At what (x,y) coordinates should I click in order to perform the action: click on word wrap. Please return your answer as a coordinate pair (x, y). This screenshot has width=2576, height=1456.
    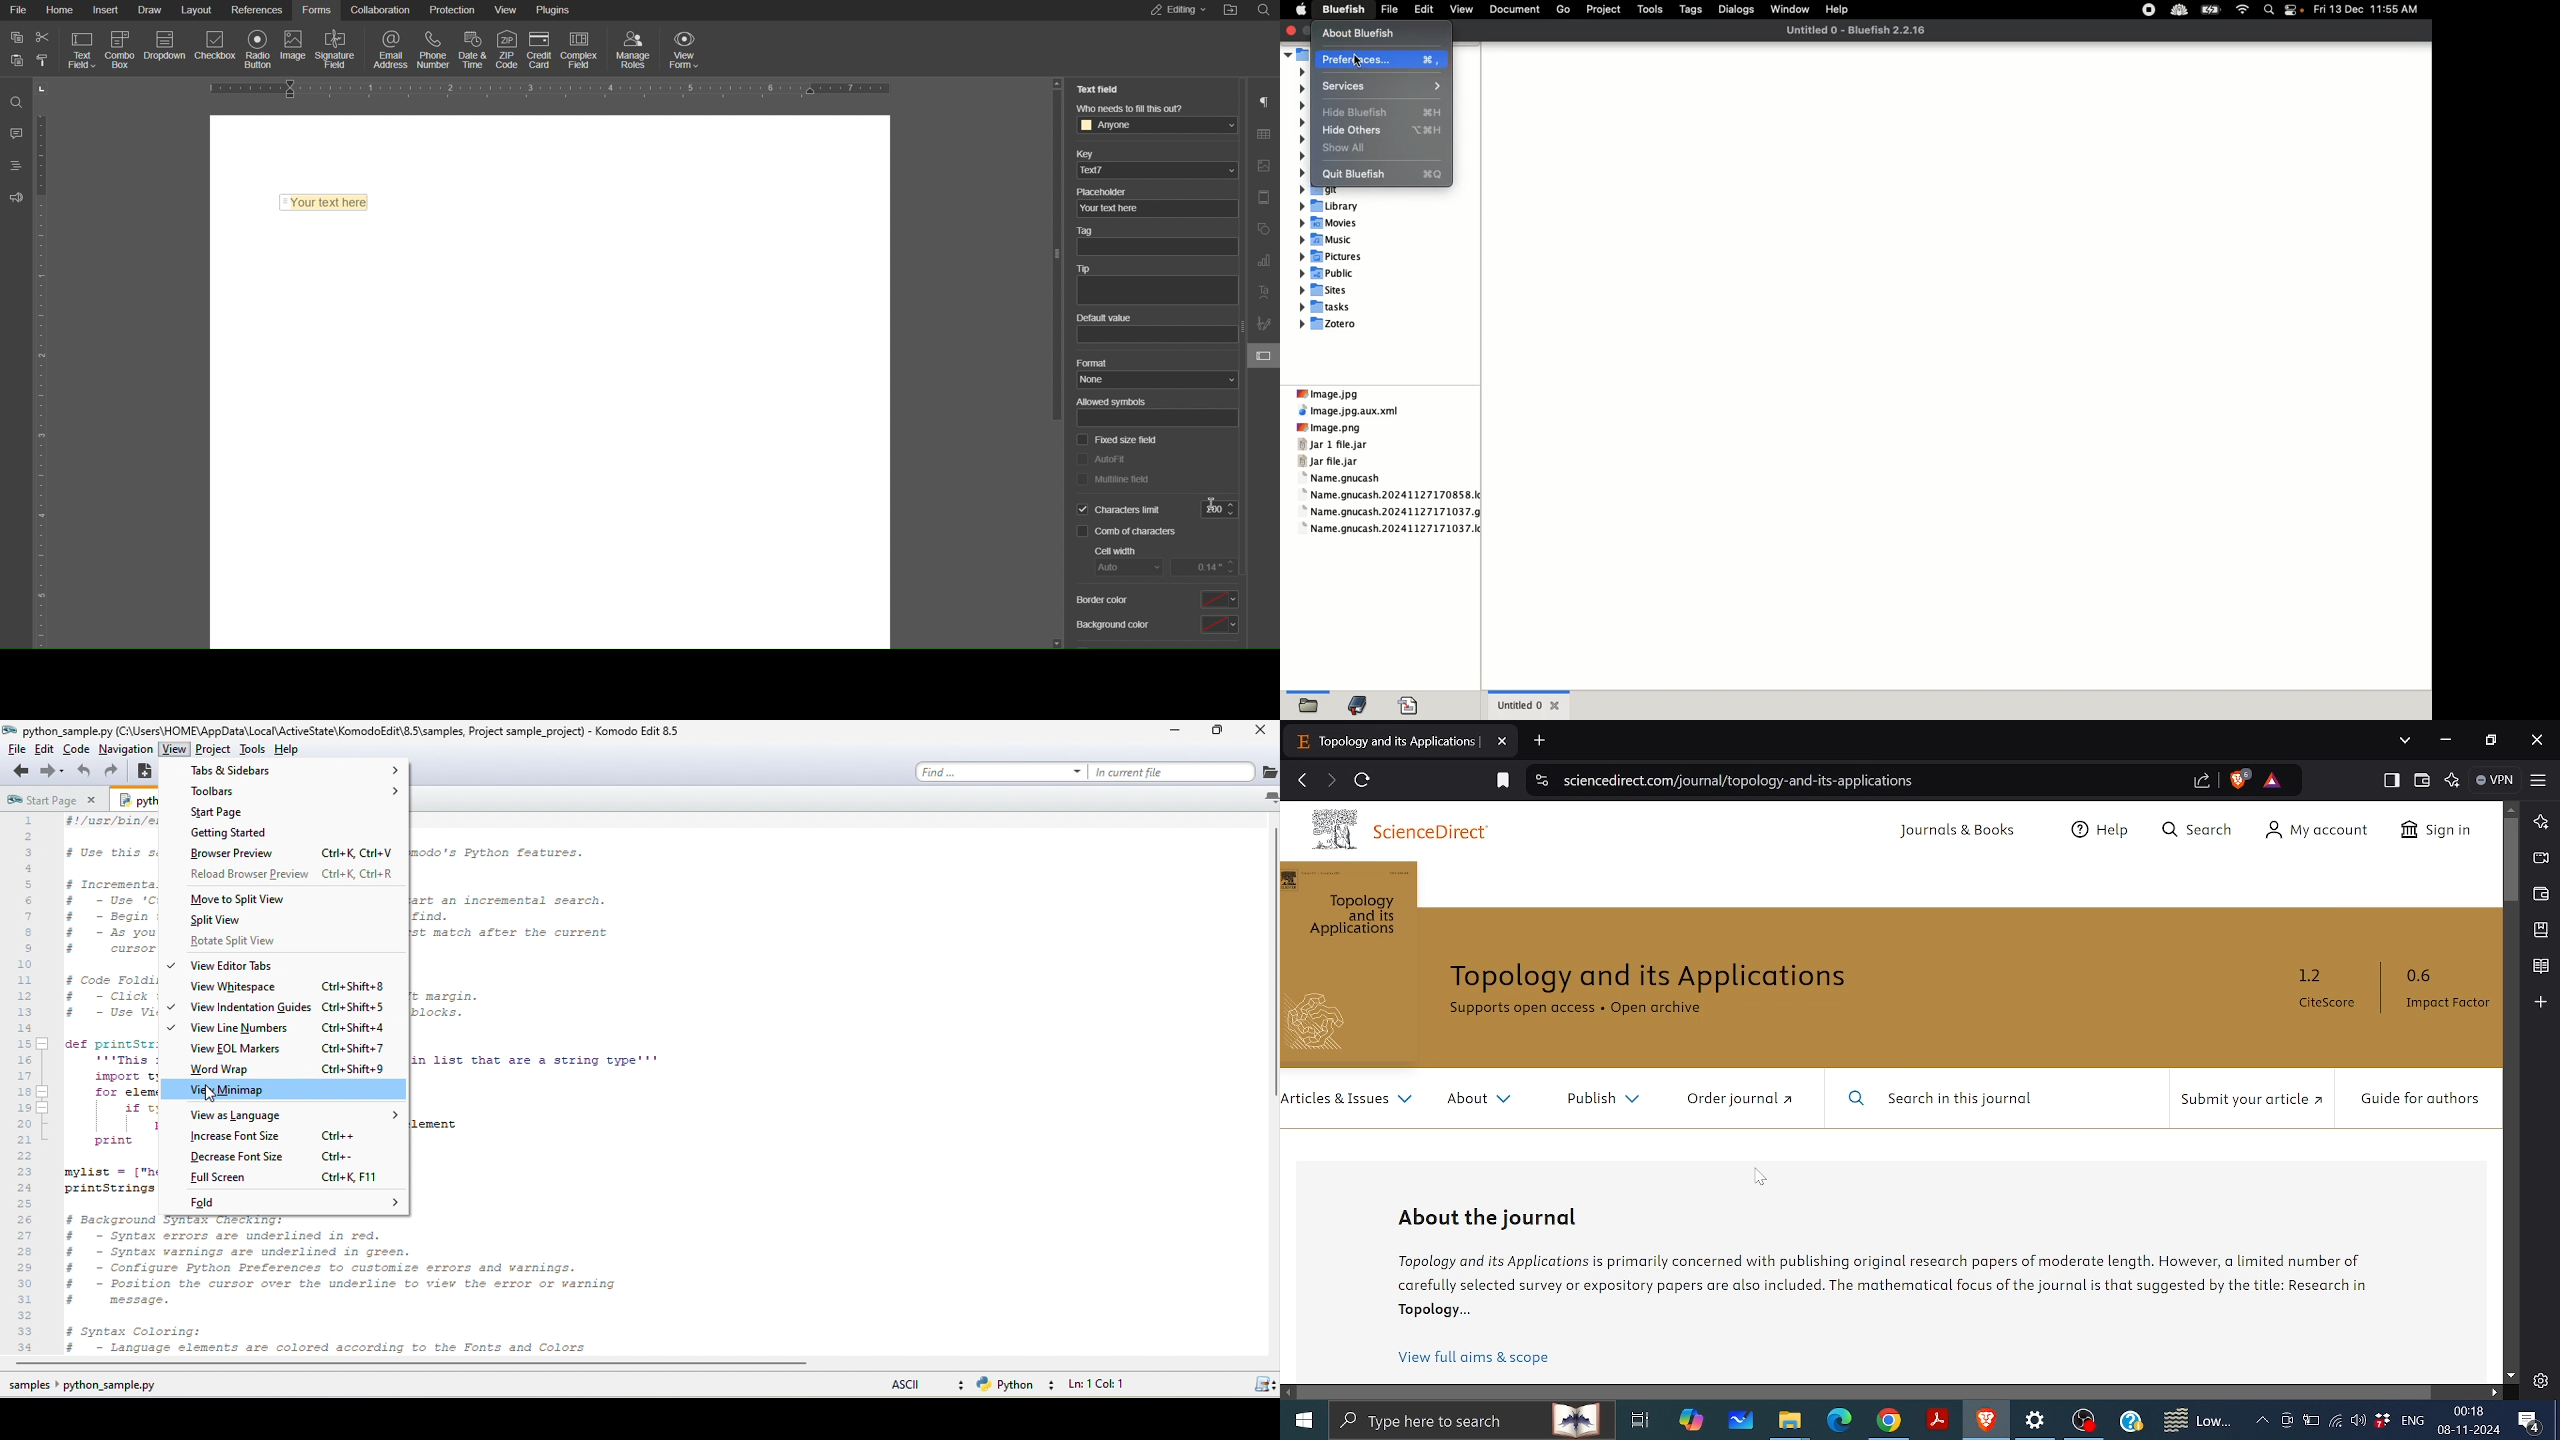
    Looking at the image, I should click on (286, 1067).